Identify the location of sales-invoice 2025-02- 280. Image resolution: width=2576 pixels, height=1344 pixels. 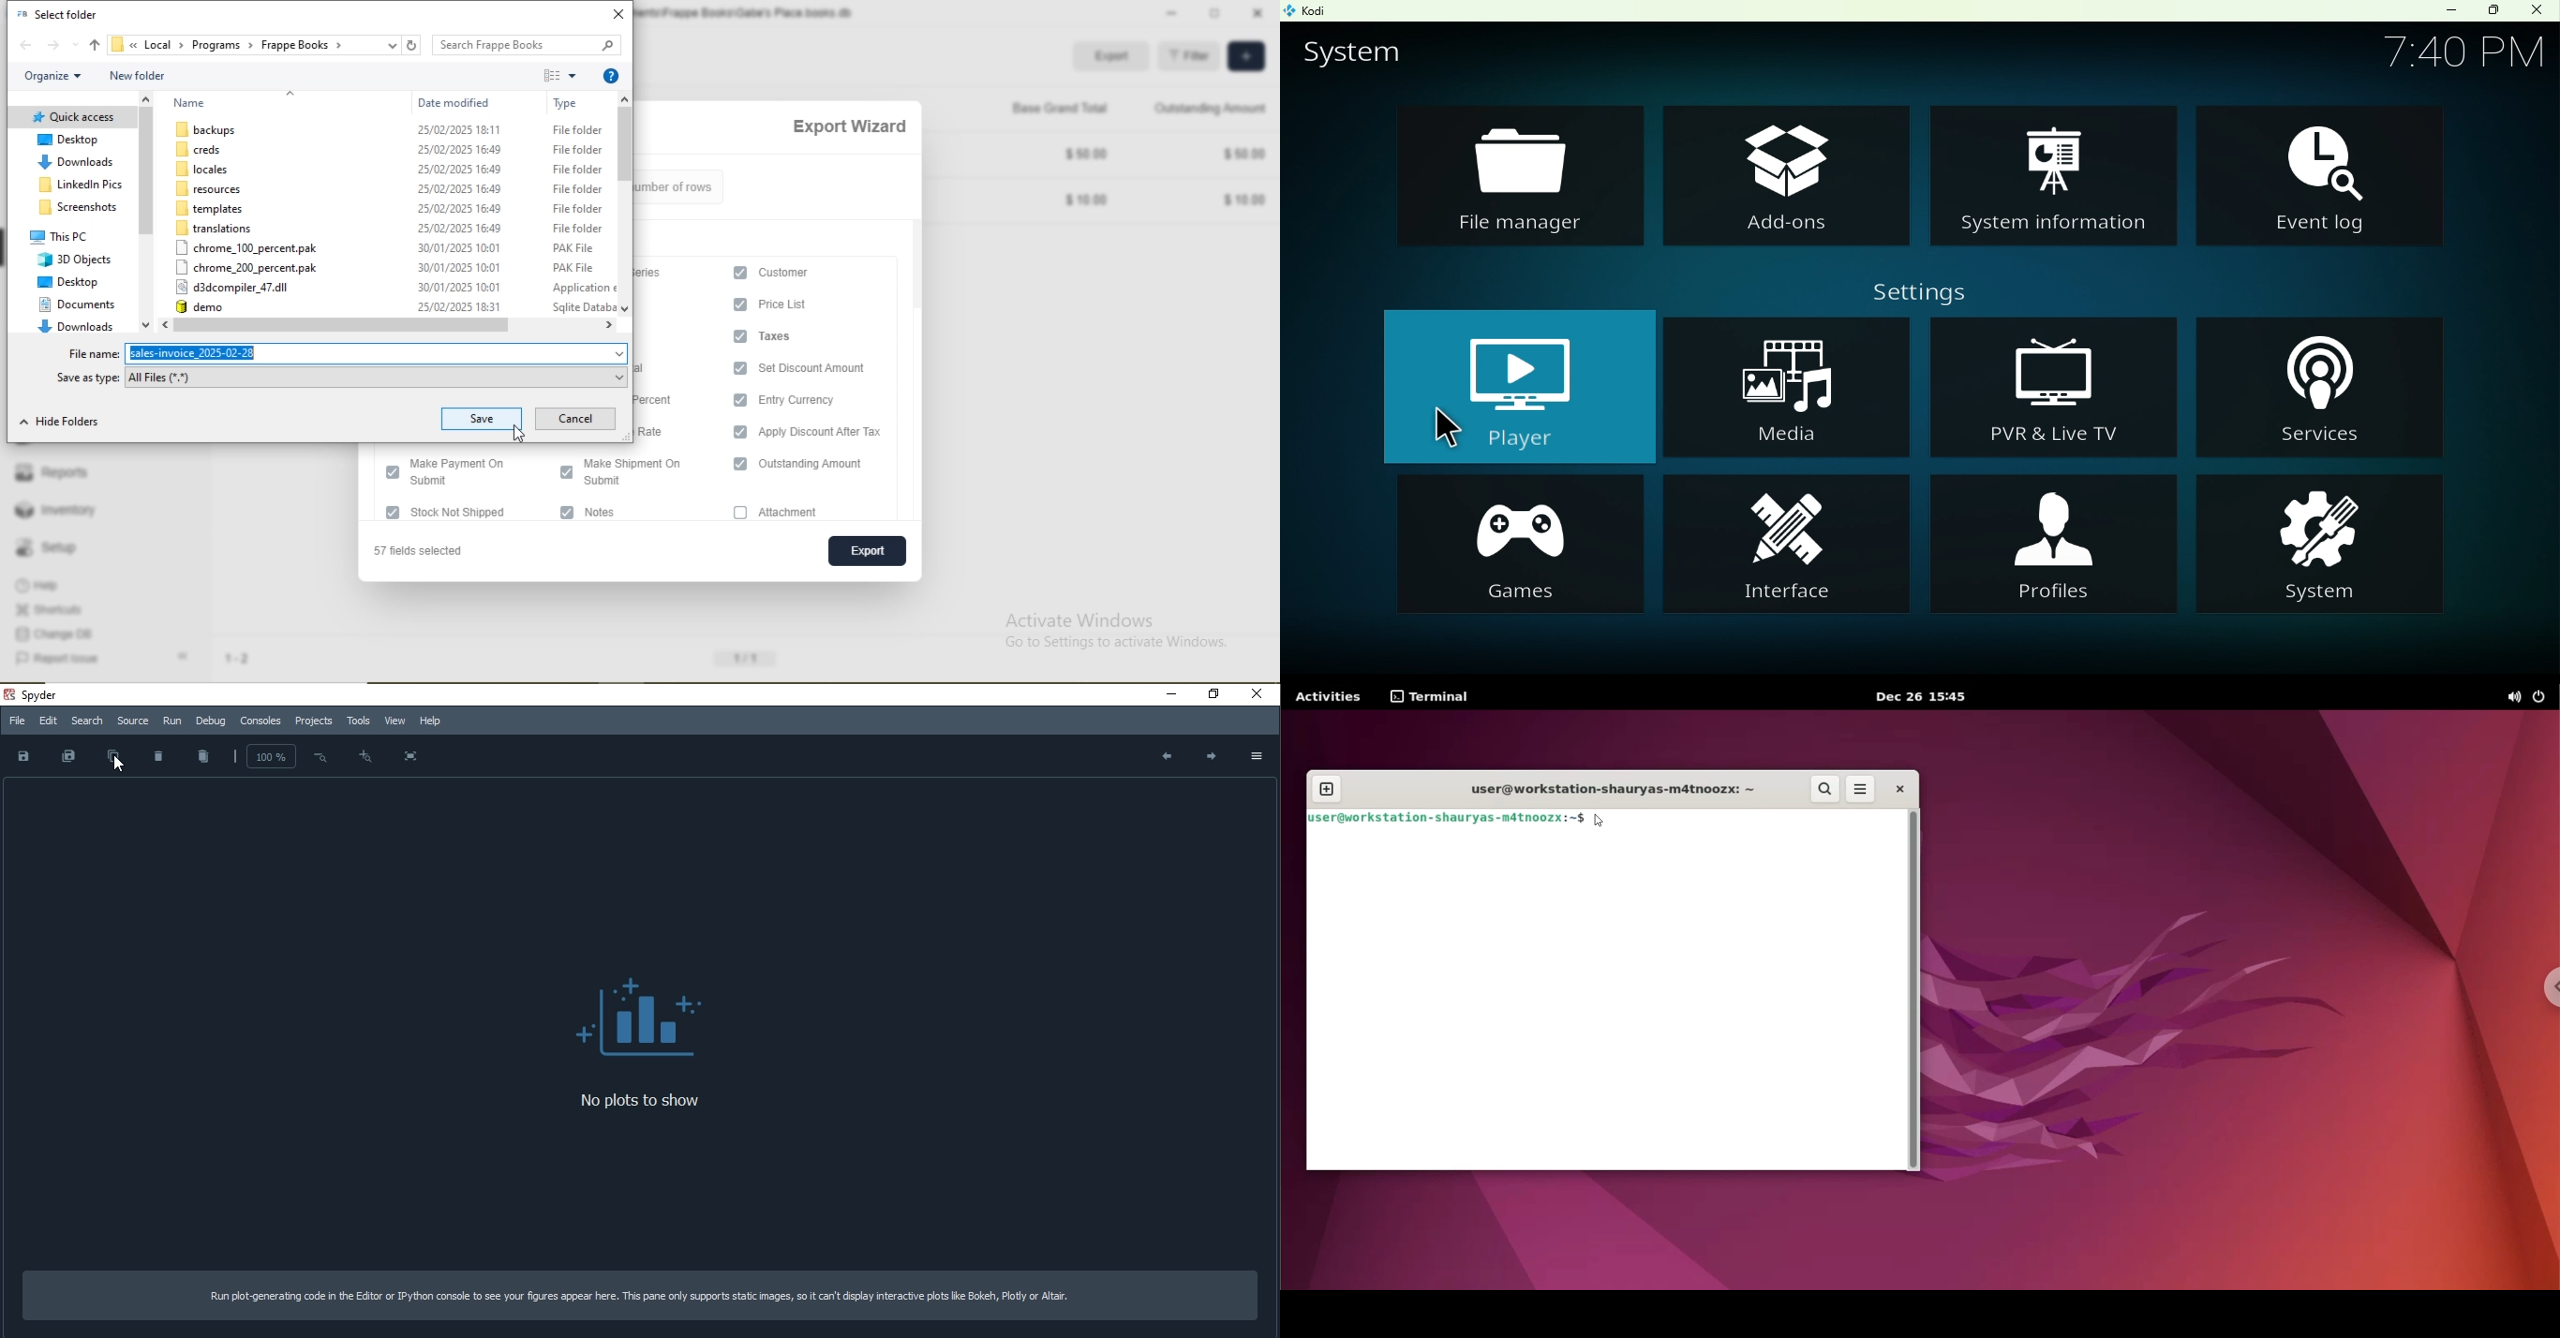
(201, 353).